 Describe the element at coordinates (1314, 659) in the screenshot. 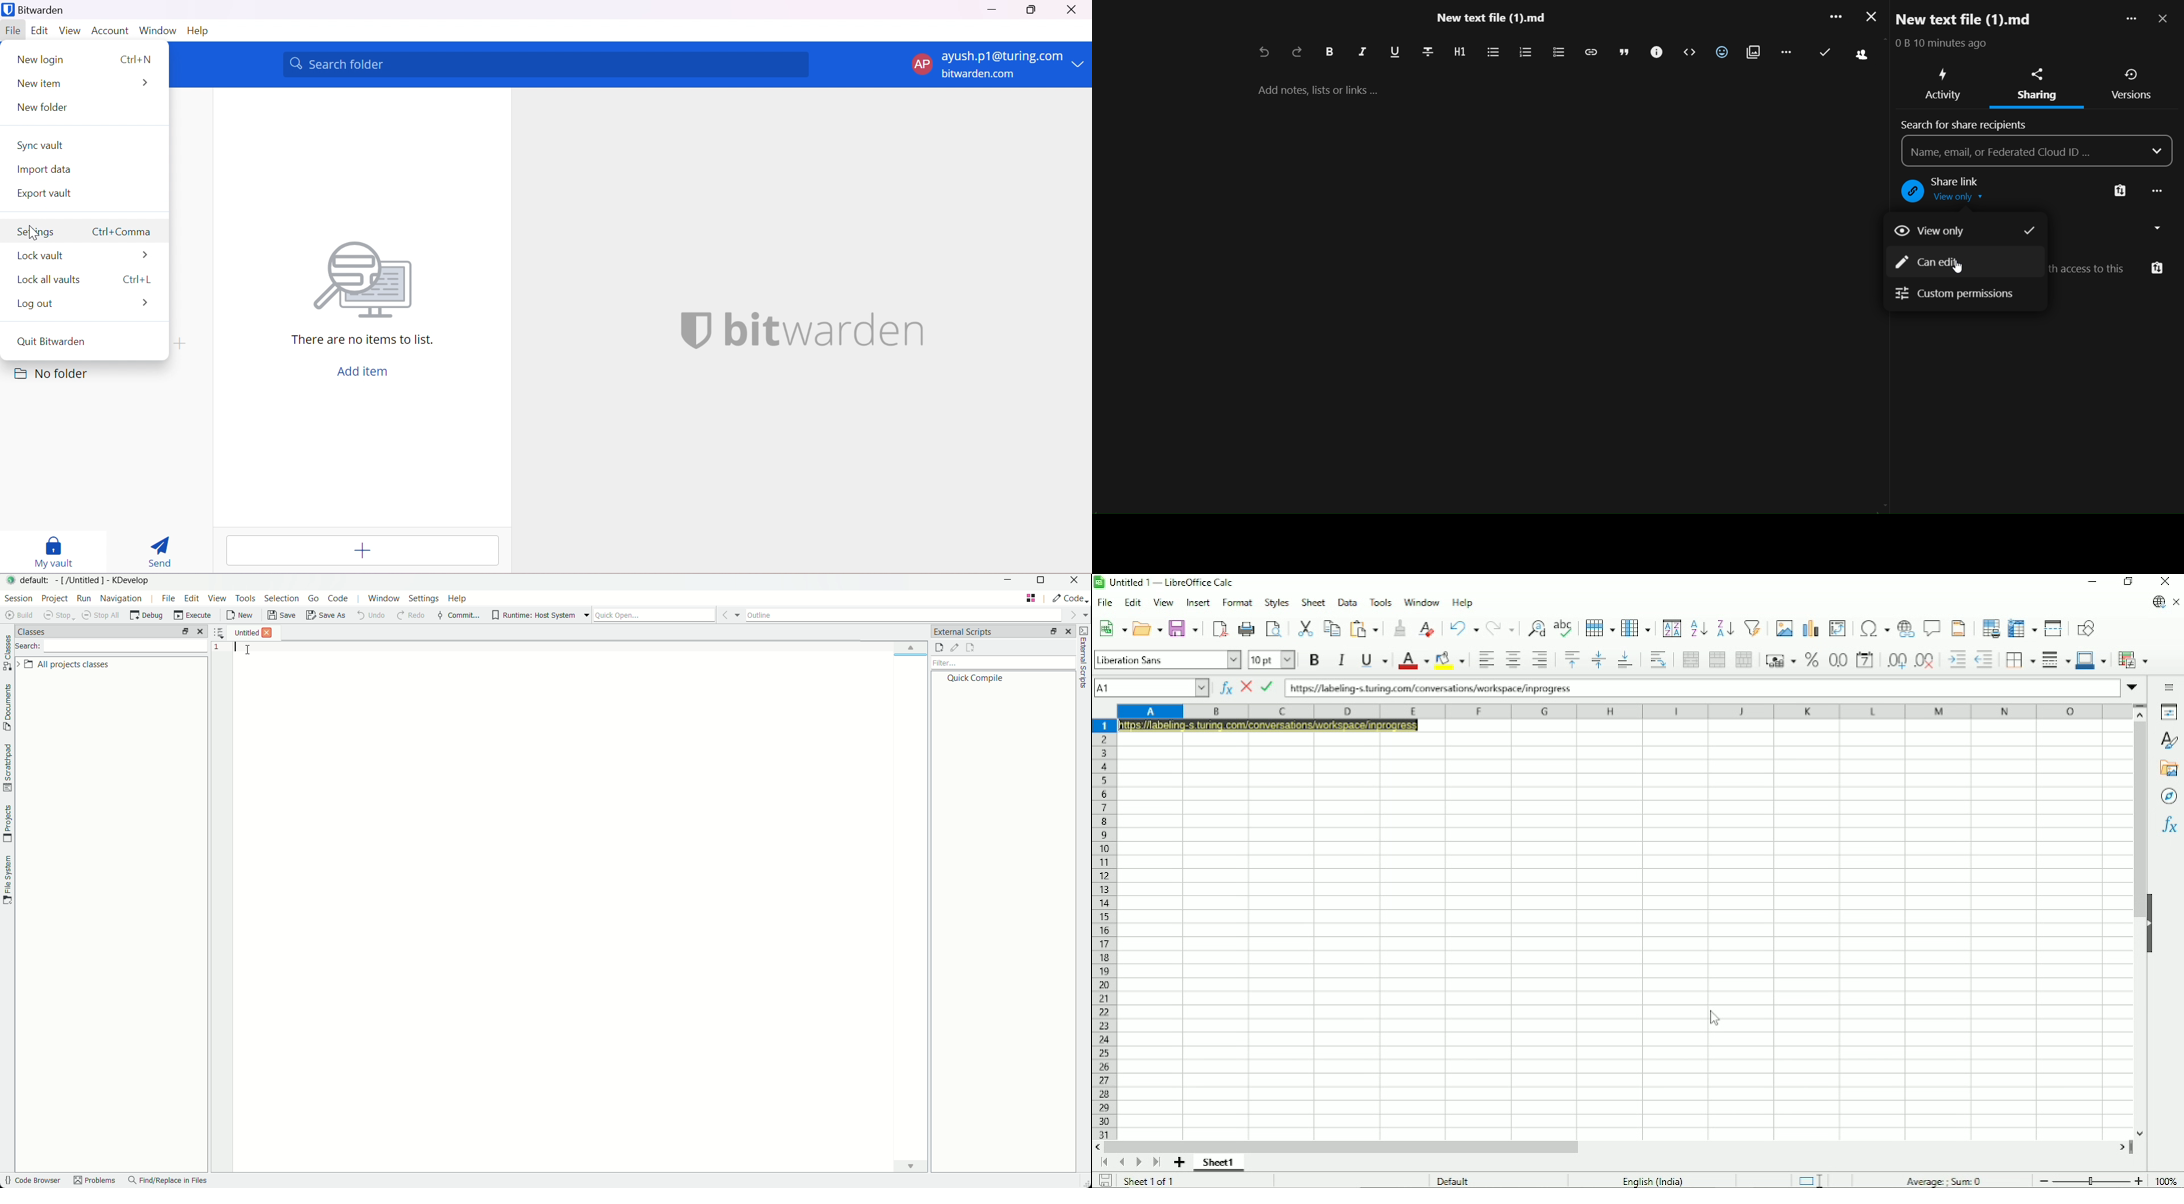

I see `Bold` at that location.